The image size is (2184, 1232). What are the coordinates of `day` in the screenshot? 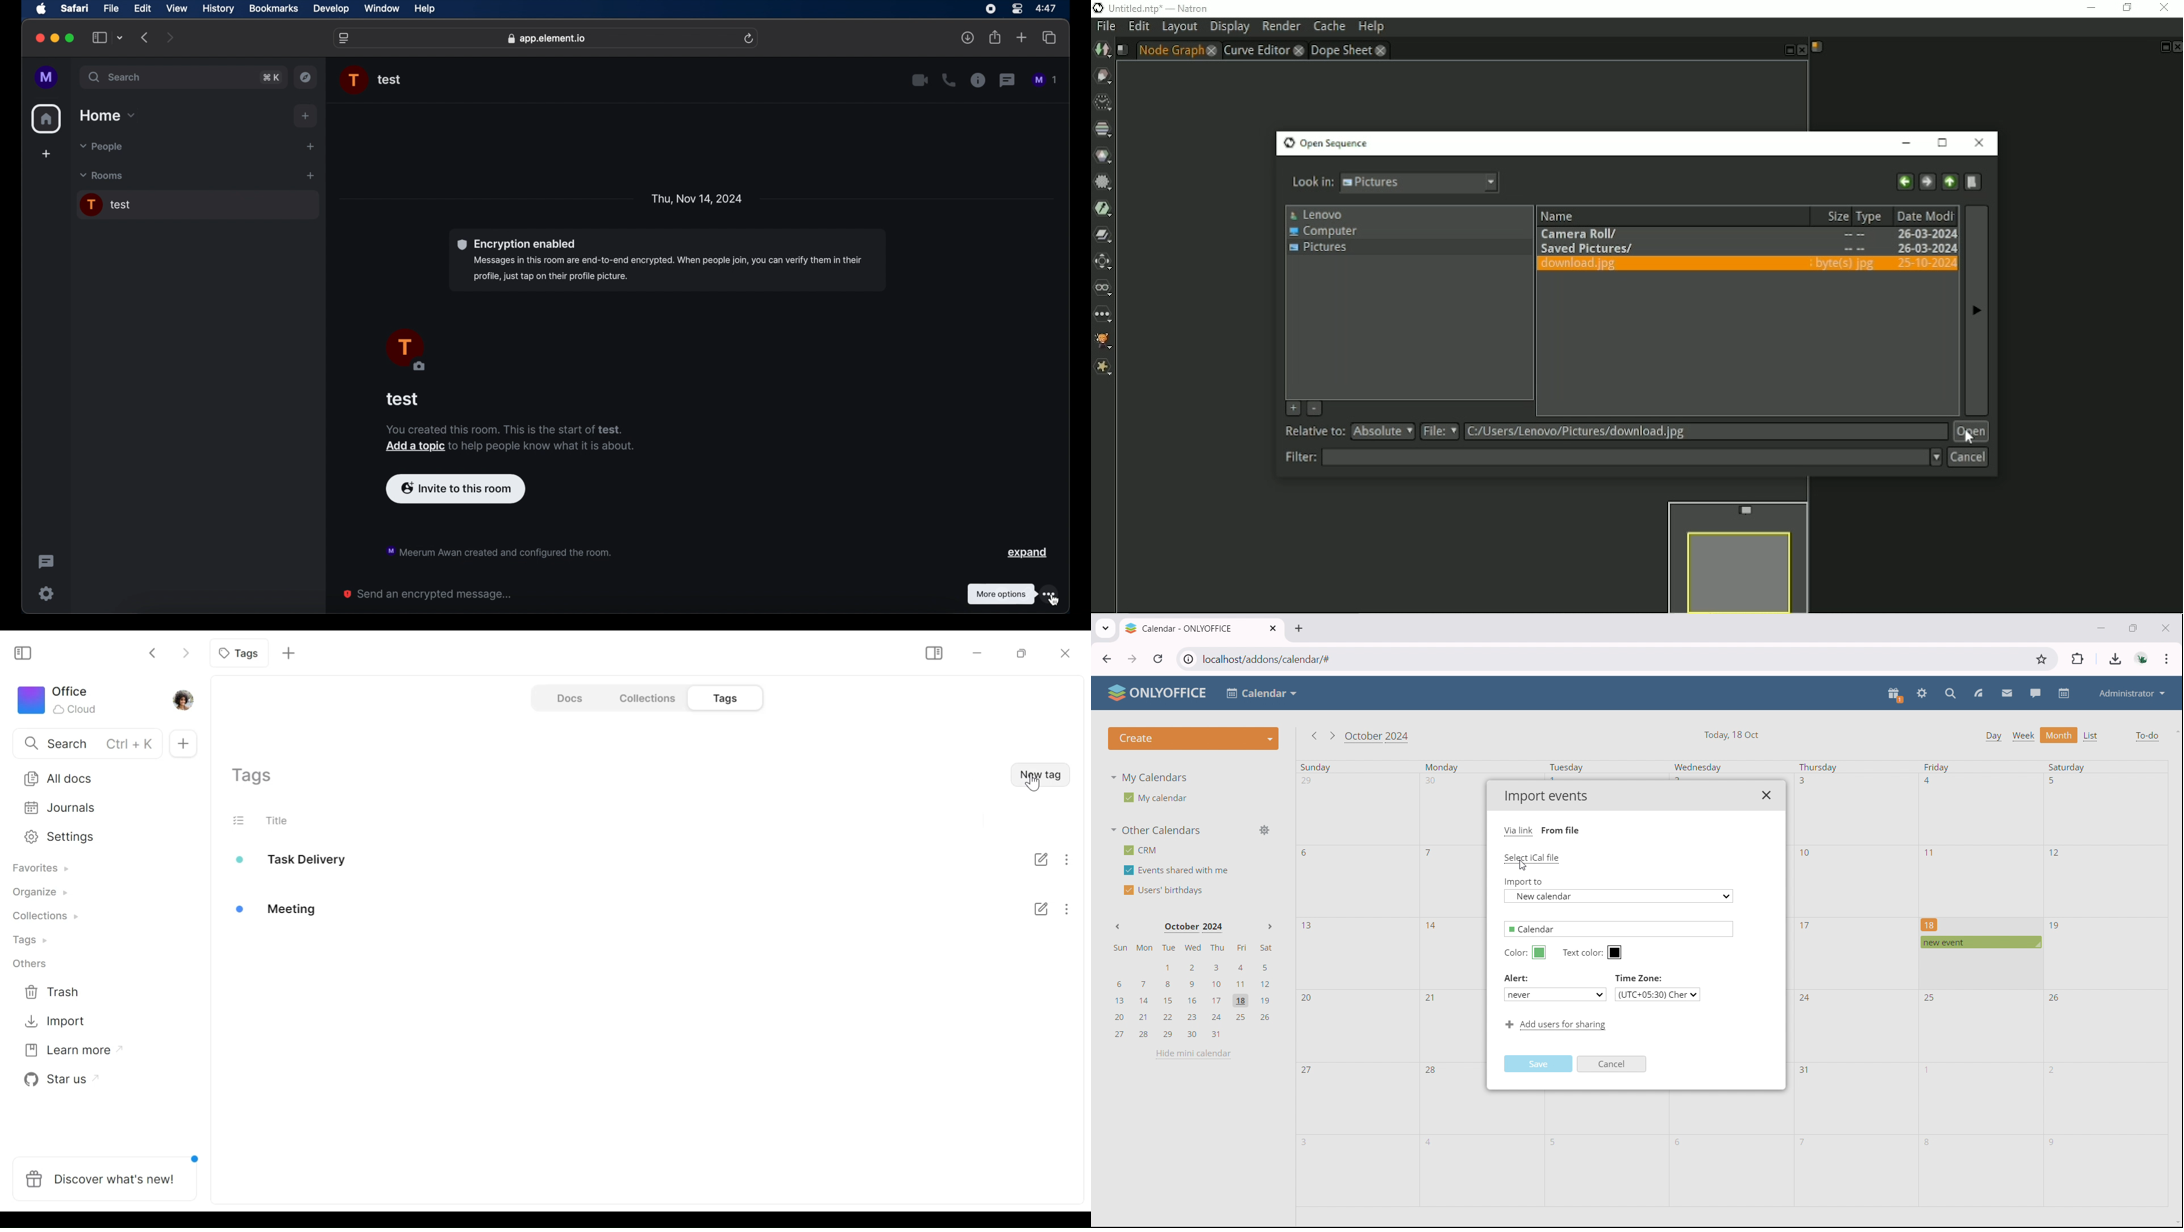 It's located at (1994, 736).